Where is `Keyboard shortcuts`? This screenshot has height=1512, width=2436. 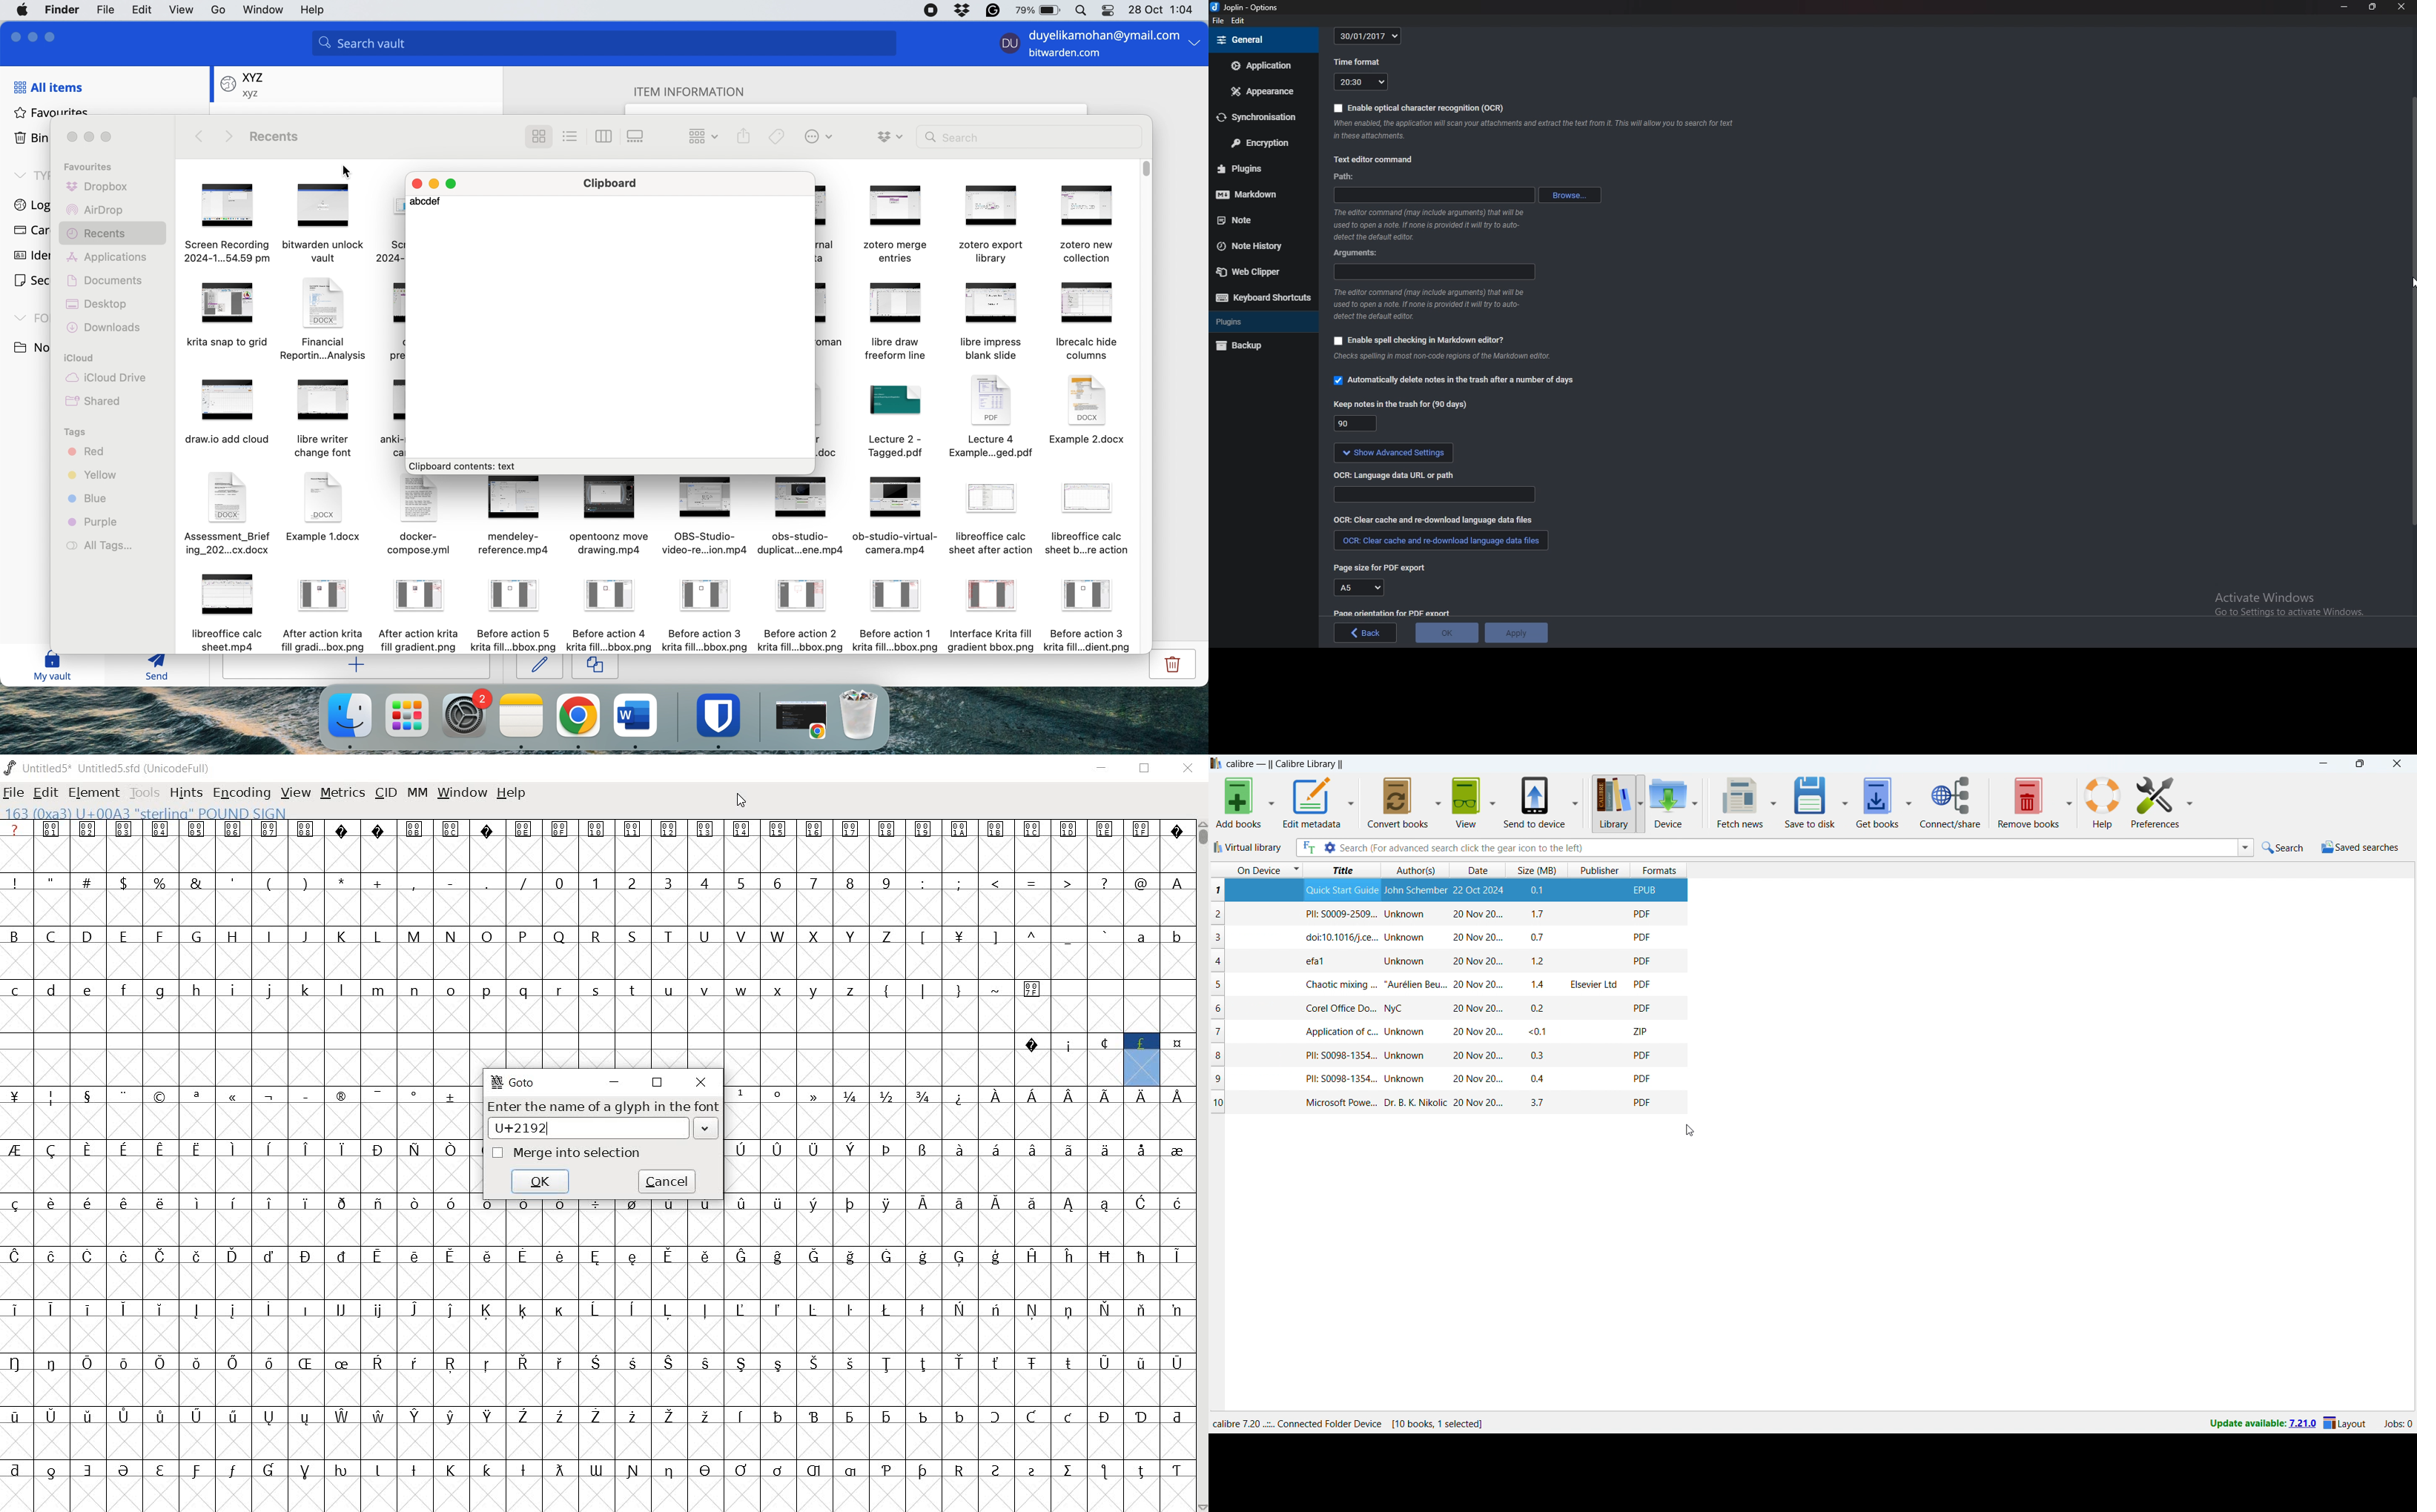 Keyboard shortcuts is located at coordinates (1263, 298).